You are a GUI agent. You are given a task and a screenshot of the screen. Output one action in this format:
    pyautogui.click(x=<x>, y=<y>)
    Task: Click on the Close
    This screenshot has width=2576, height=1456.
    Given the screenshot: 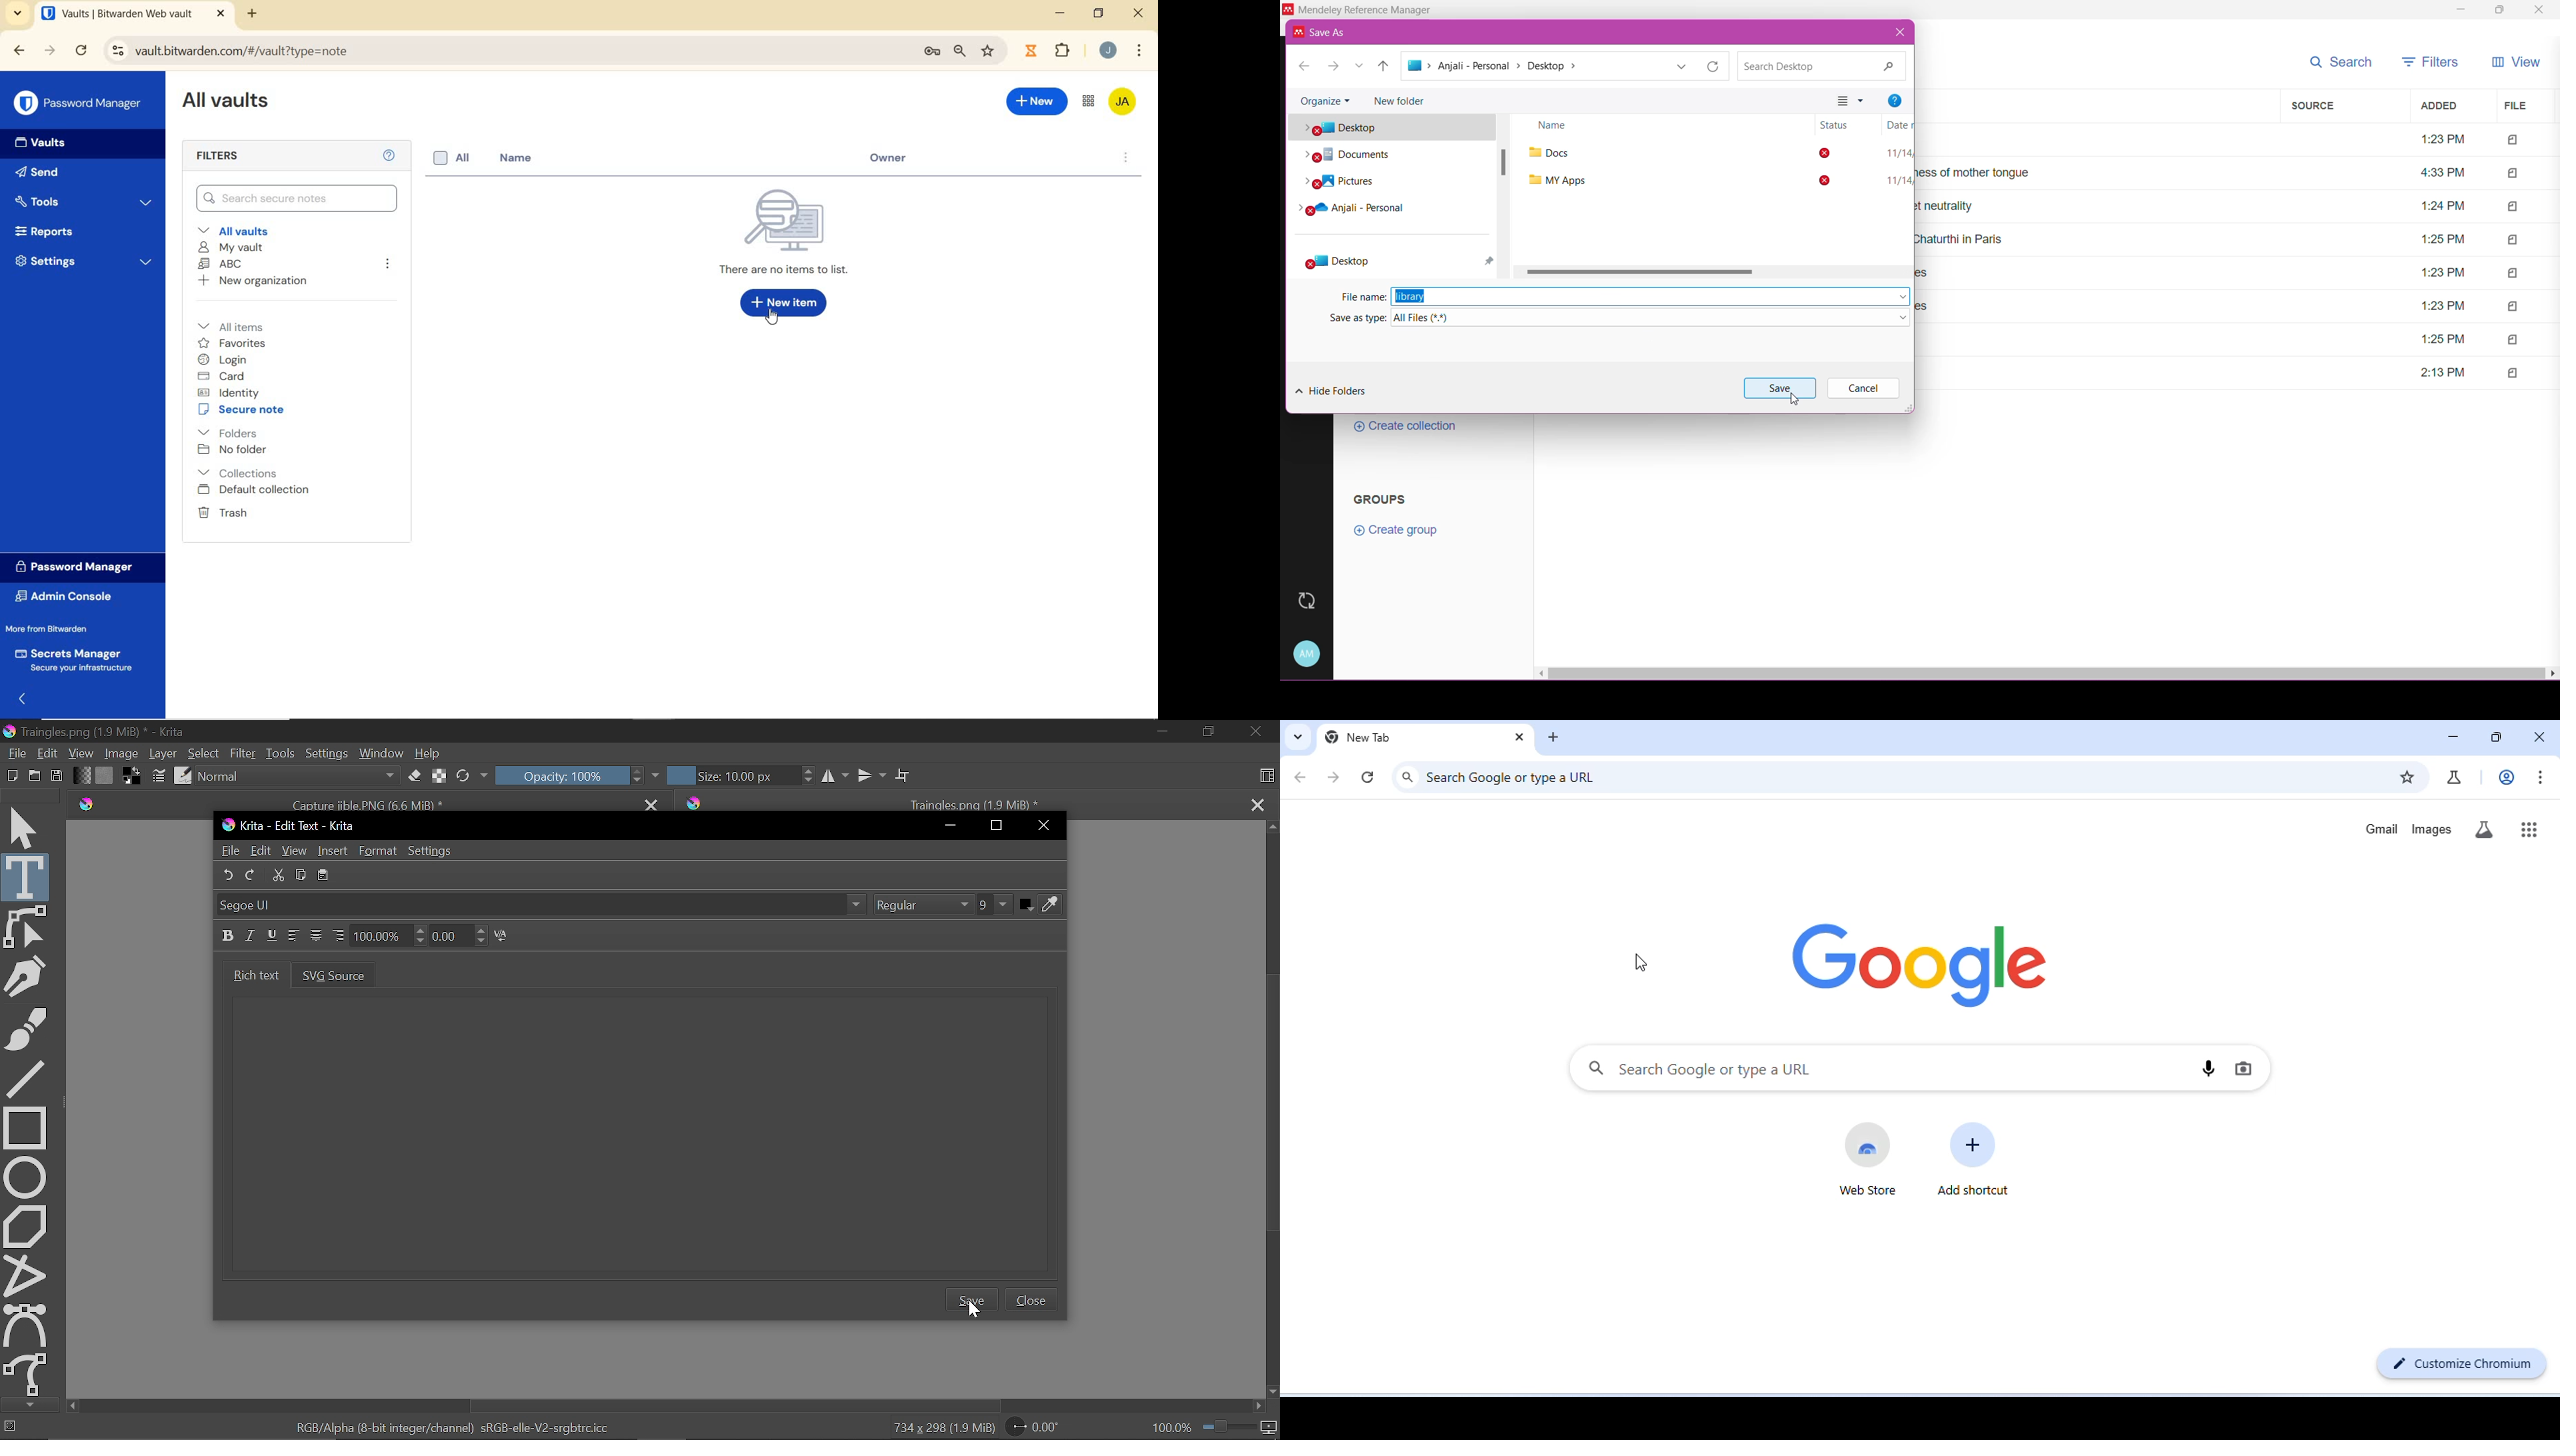 What is the action you would take?
    pyautogui.click(x=1901, y=33)
    